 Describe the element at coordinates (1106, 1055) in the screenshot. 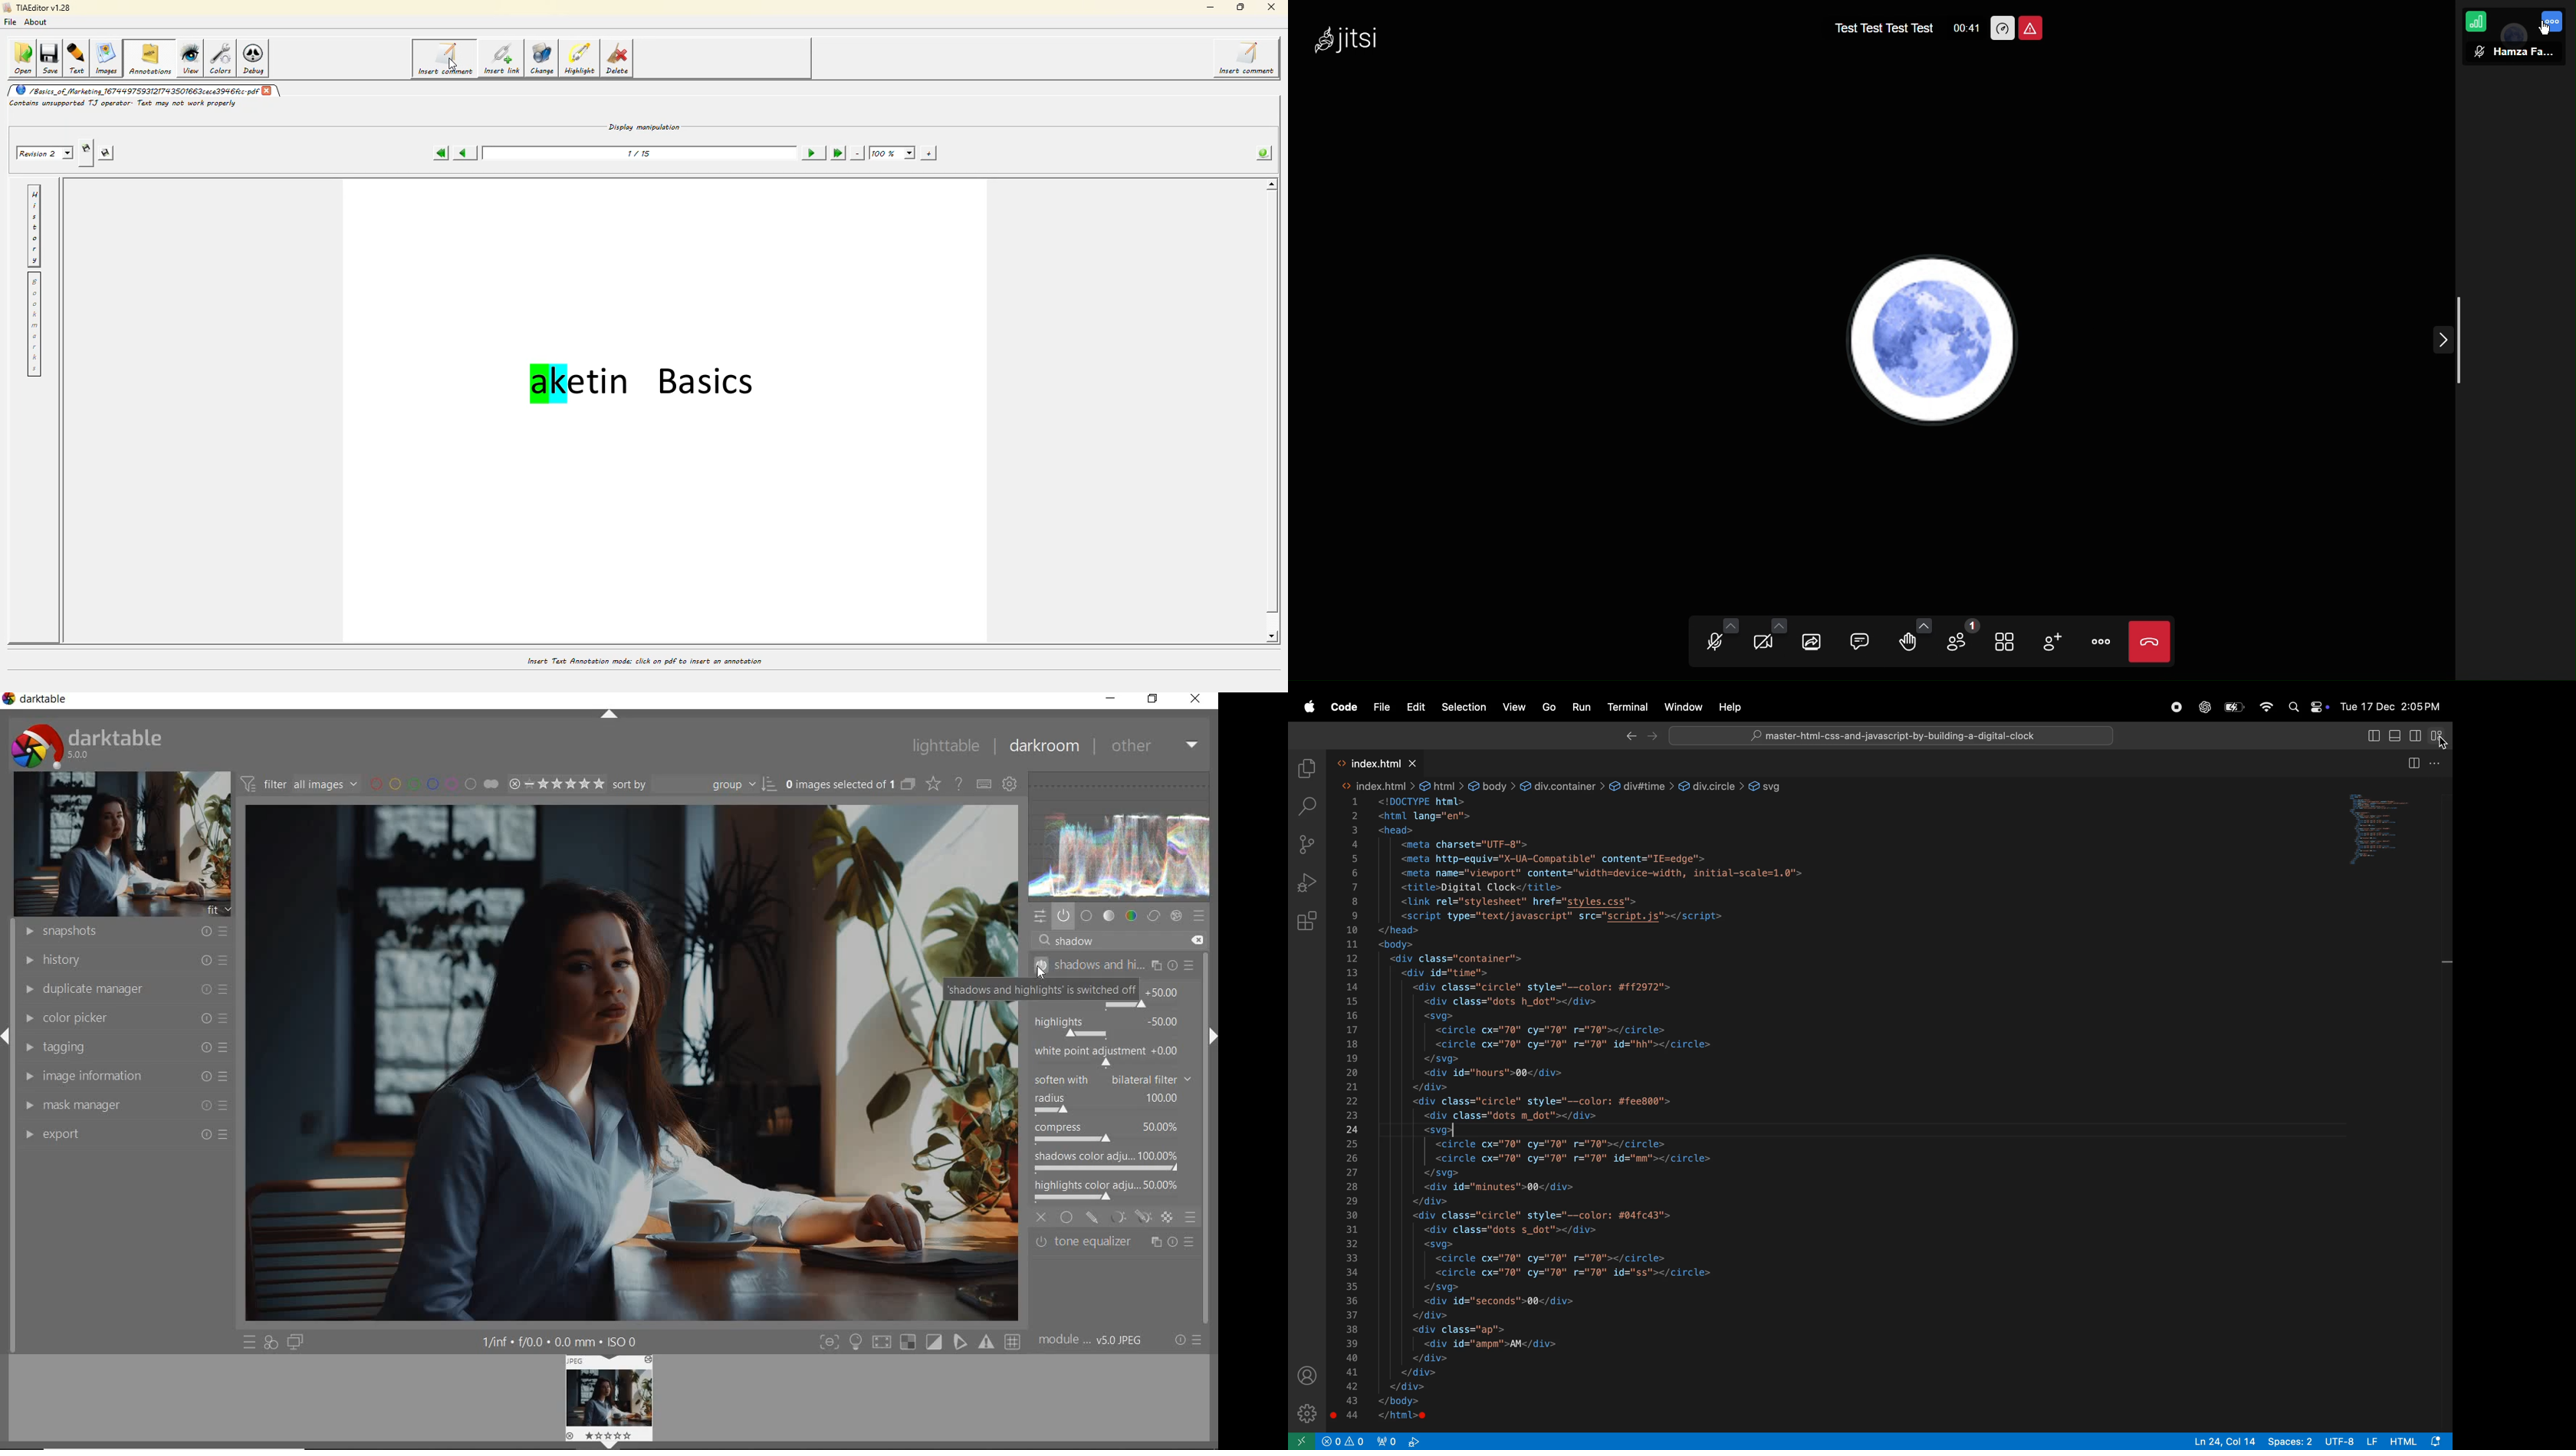

I see `white point adjustment` at that location.